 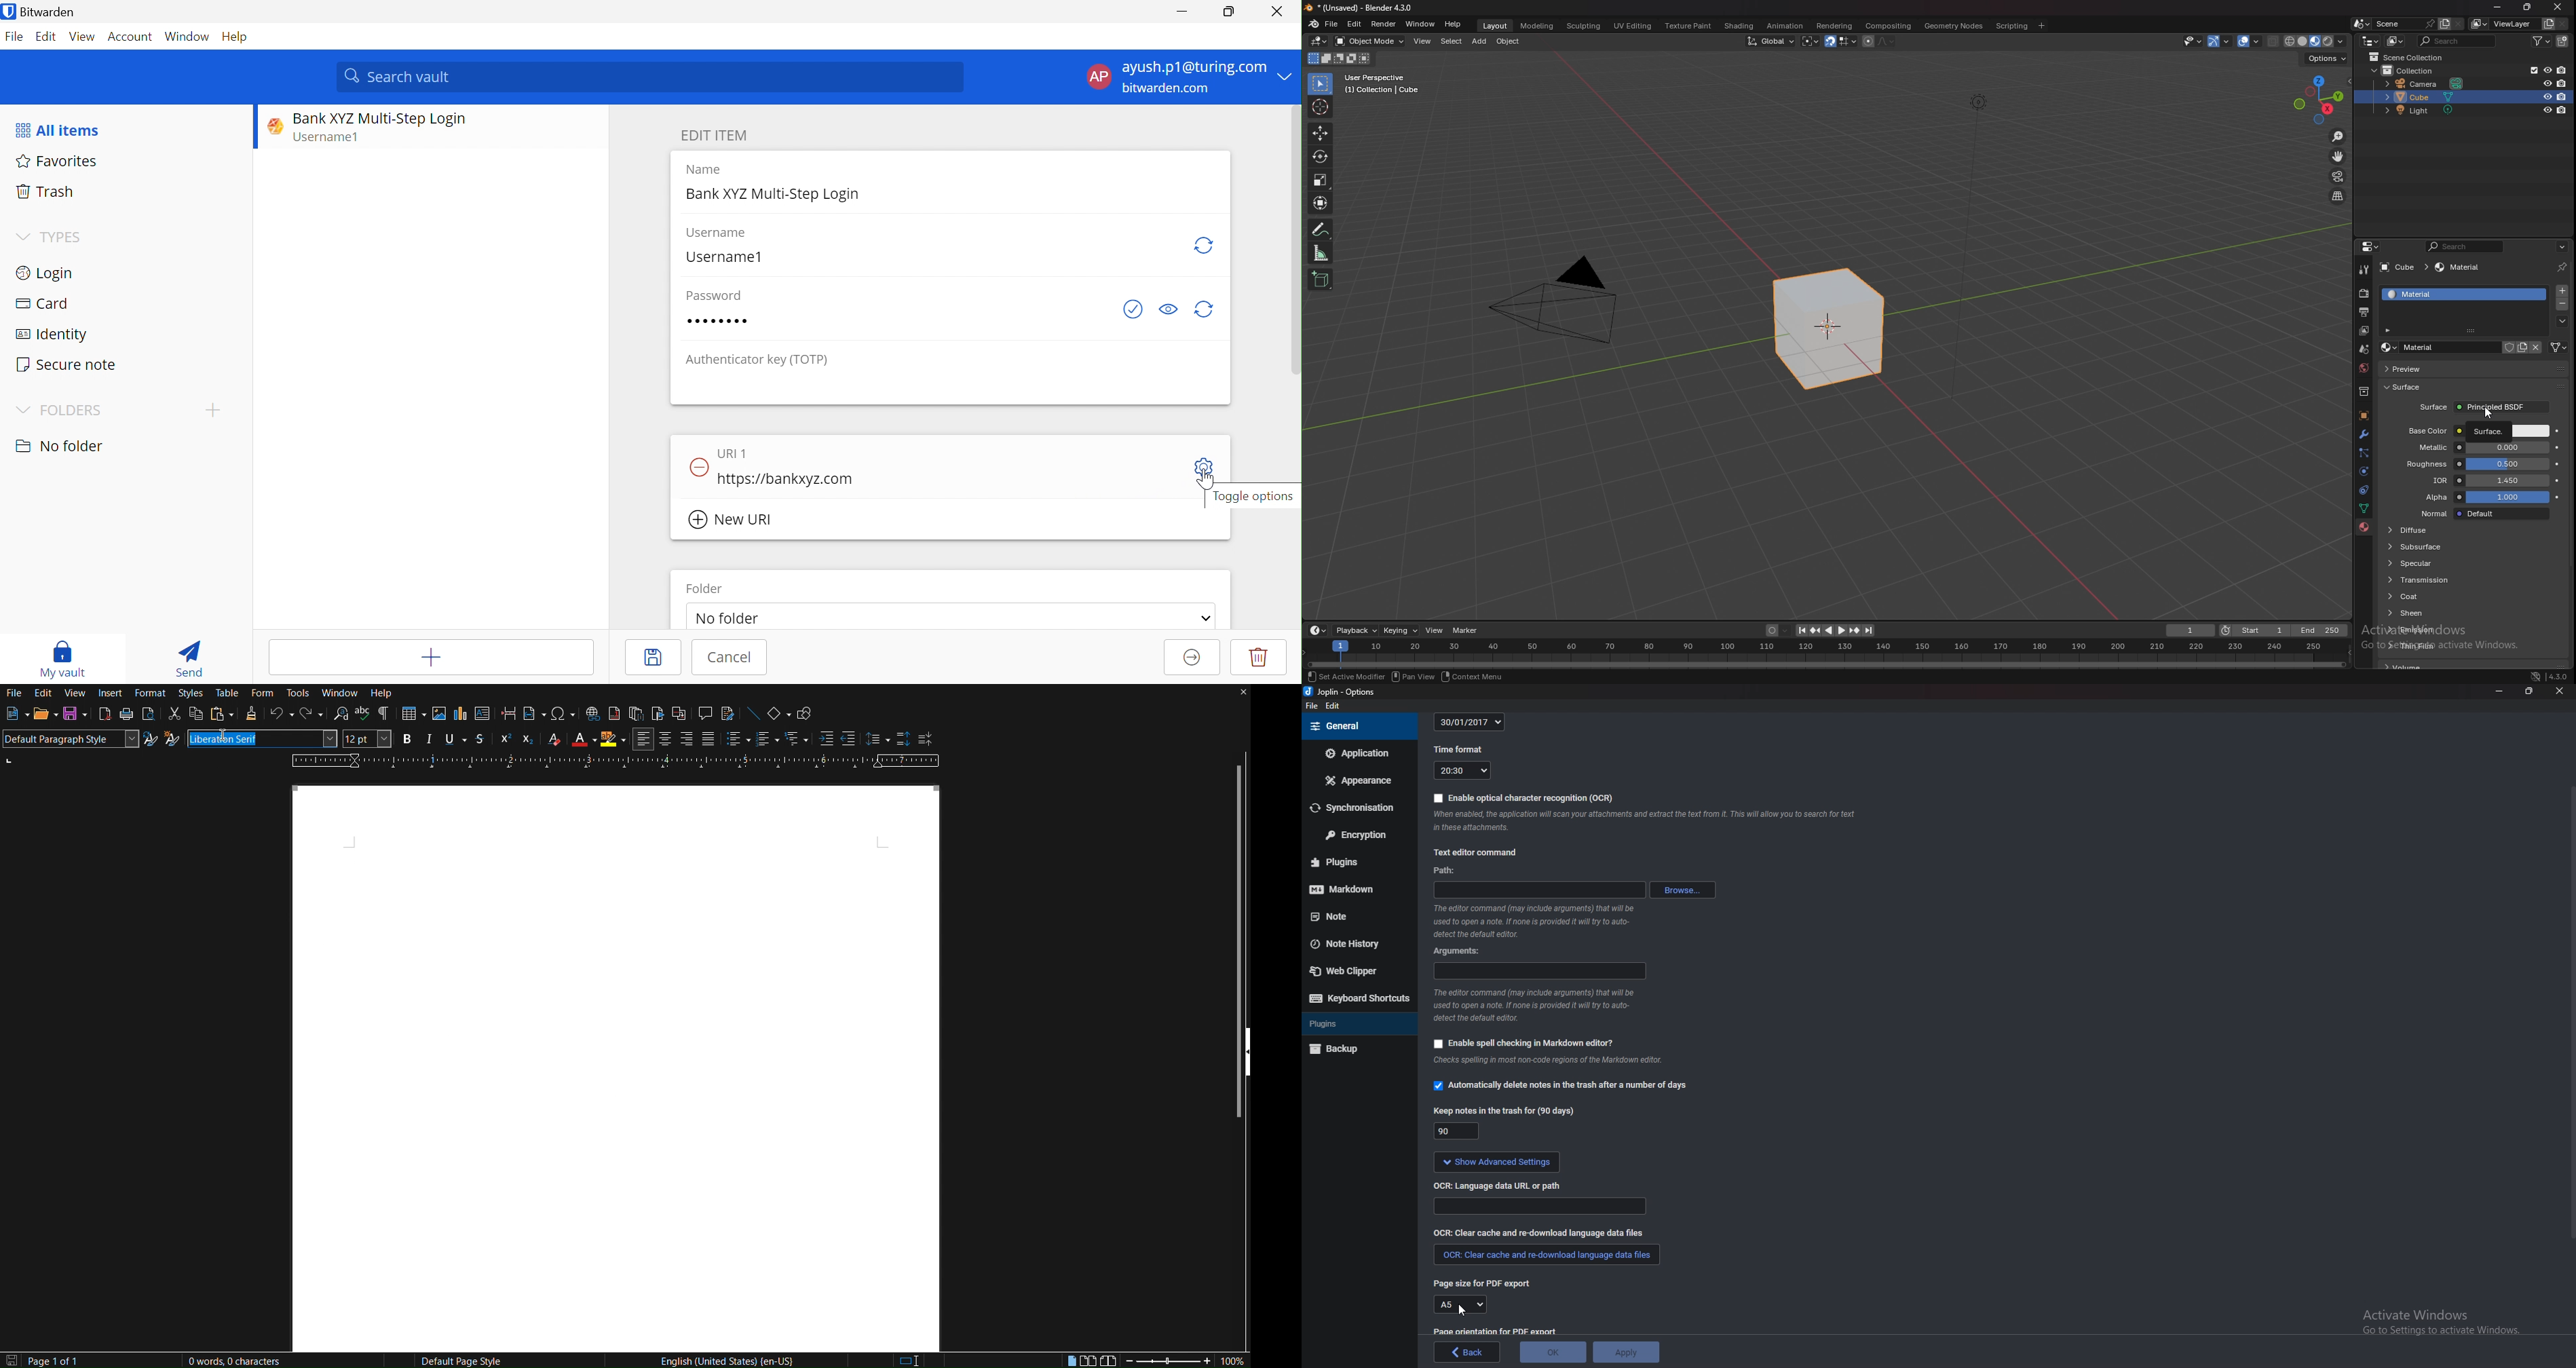 I want to click on perspective/orthographic mode, so click(x=2338, y=196).